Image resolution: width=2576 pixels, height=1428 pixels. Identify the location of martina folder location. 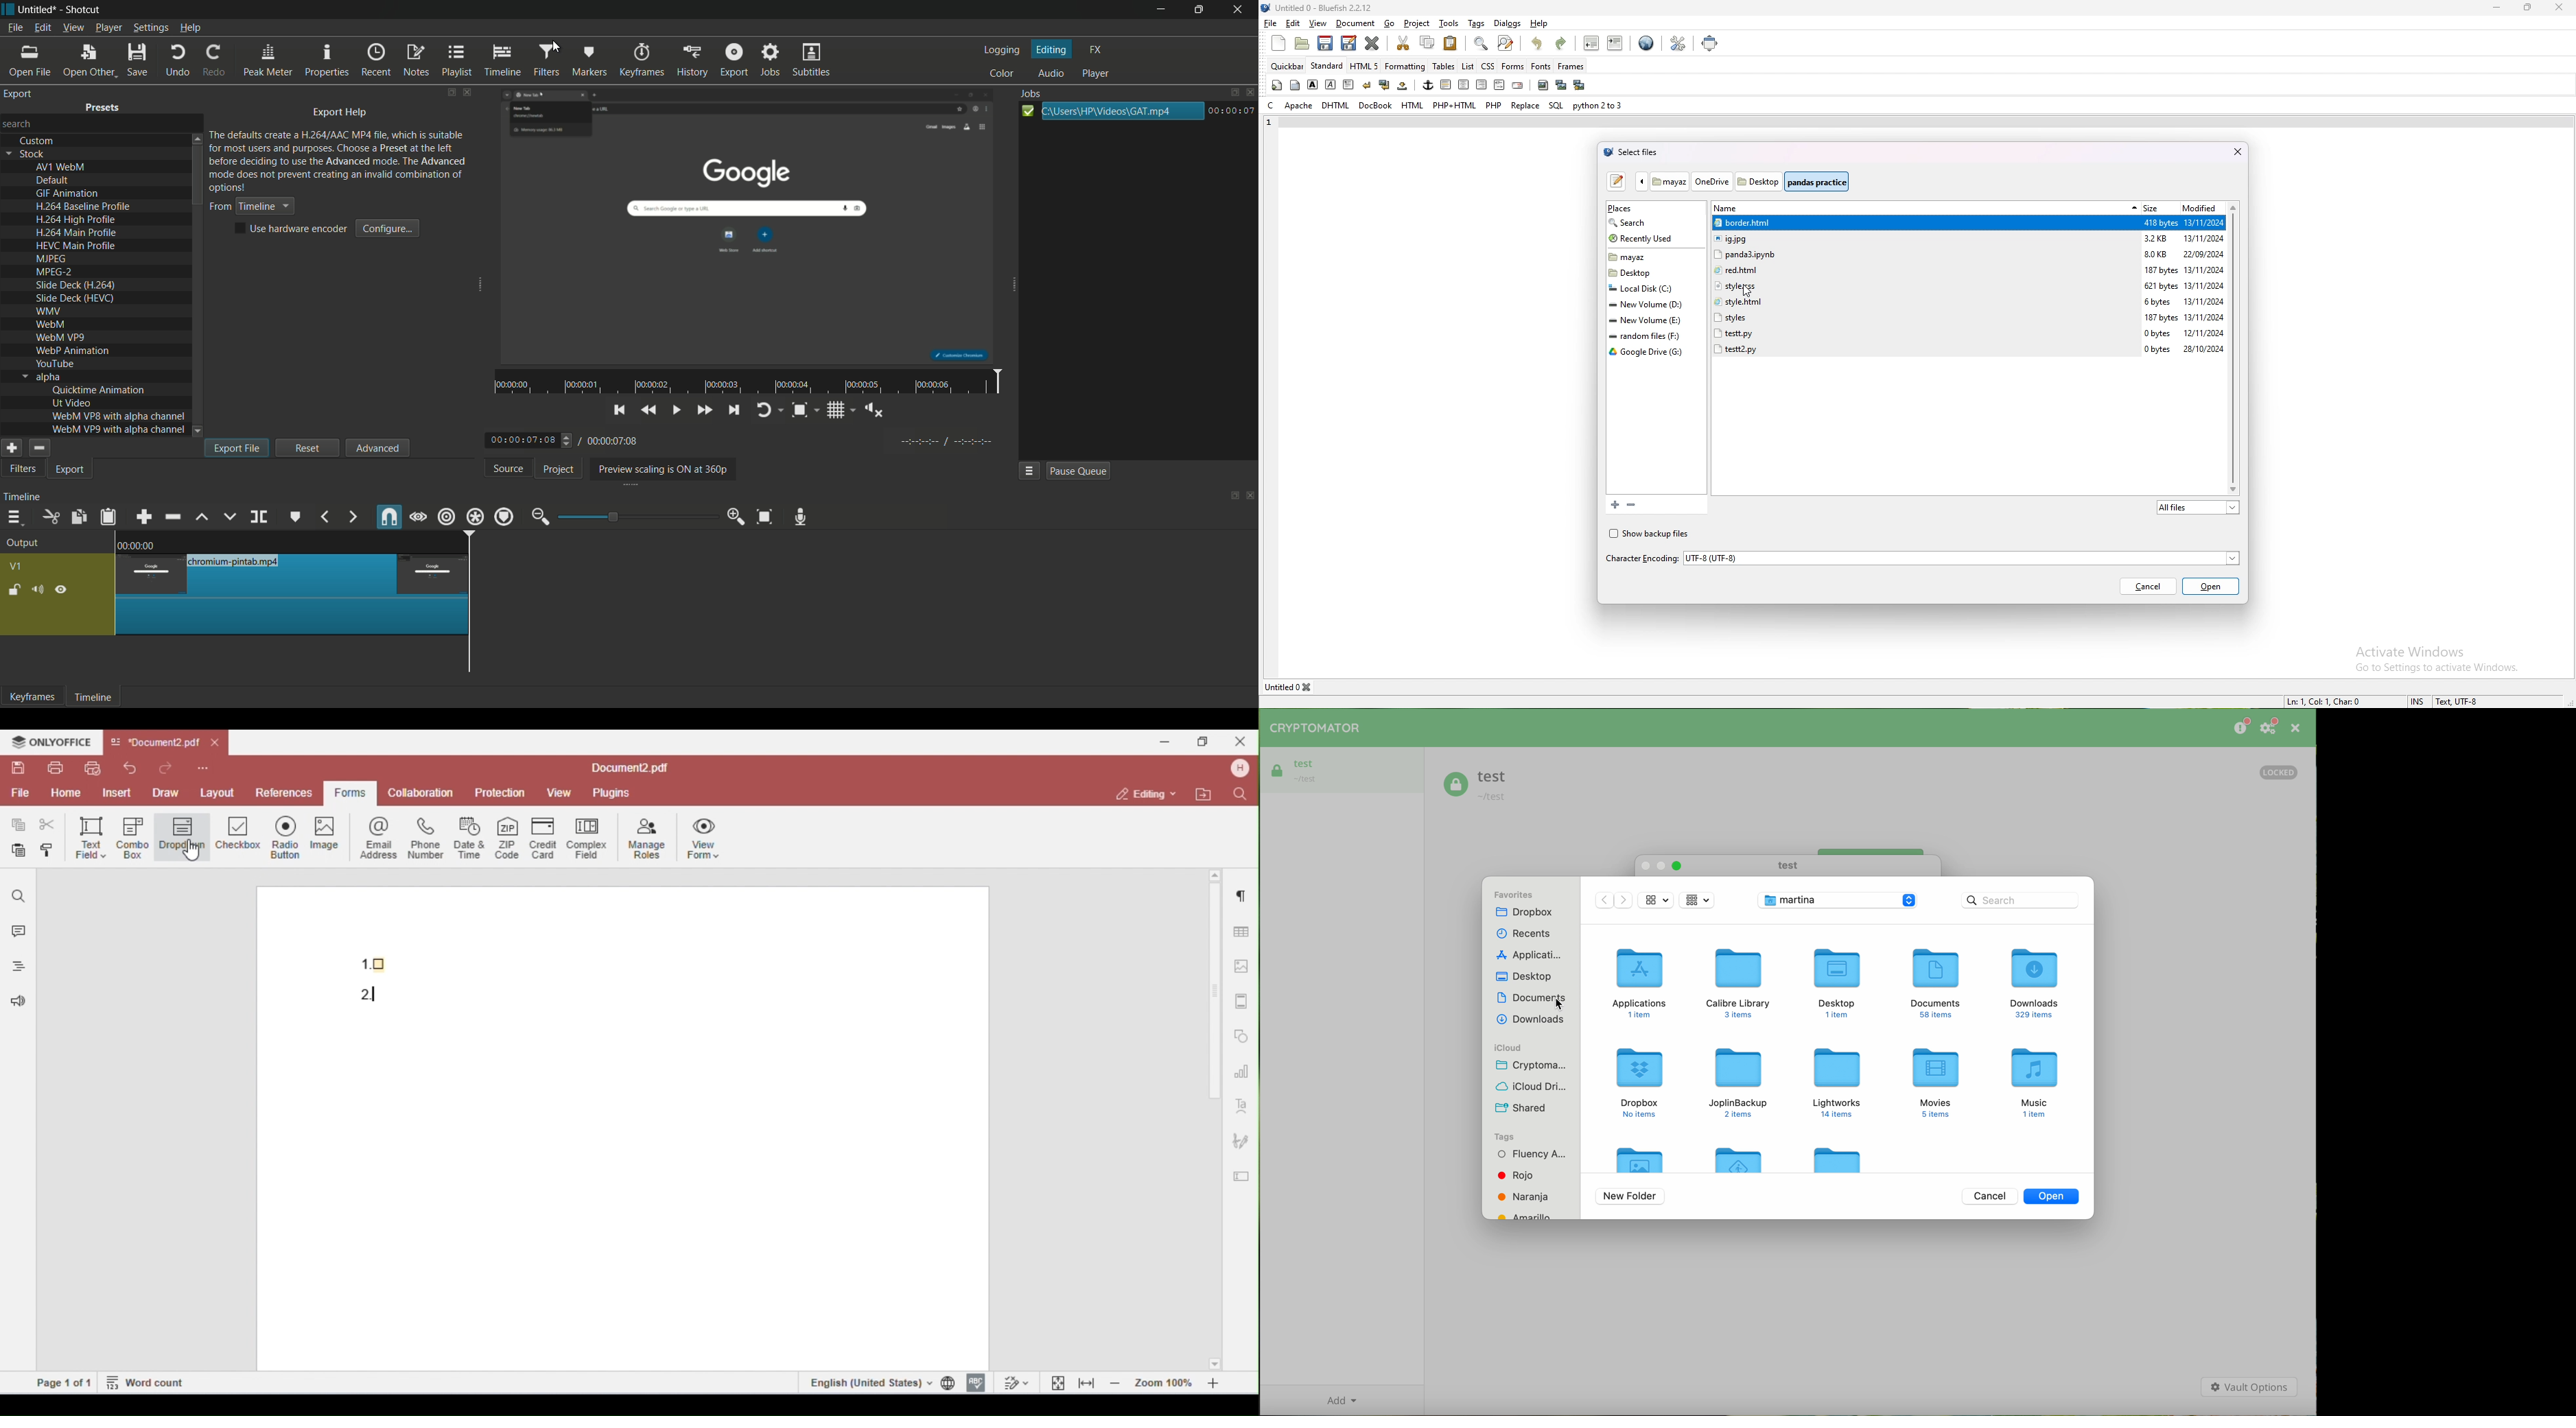
(1840, 901).